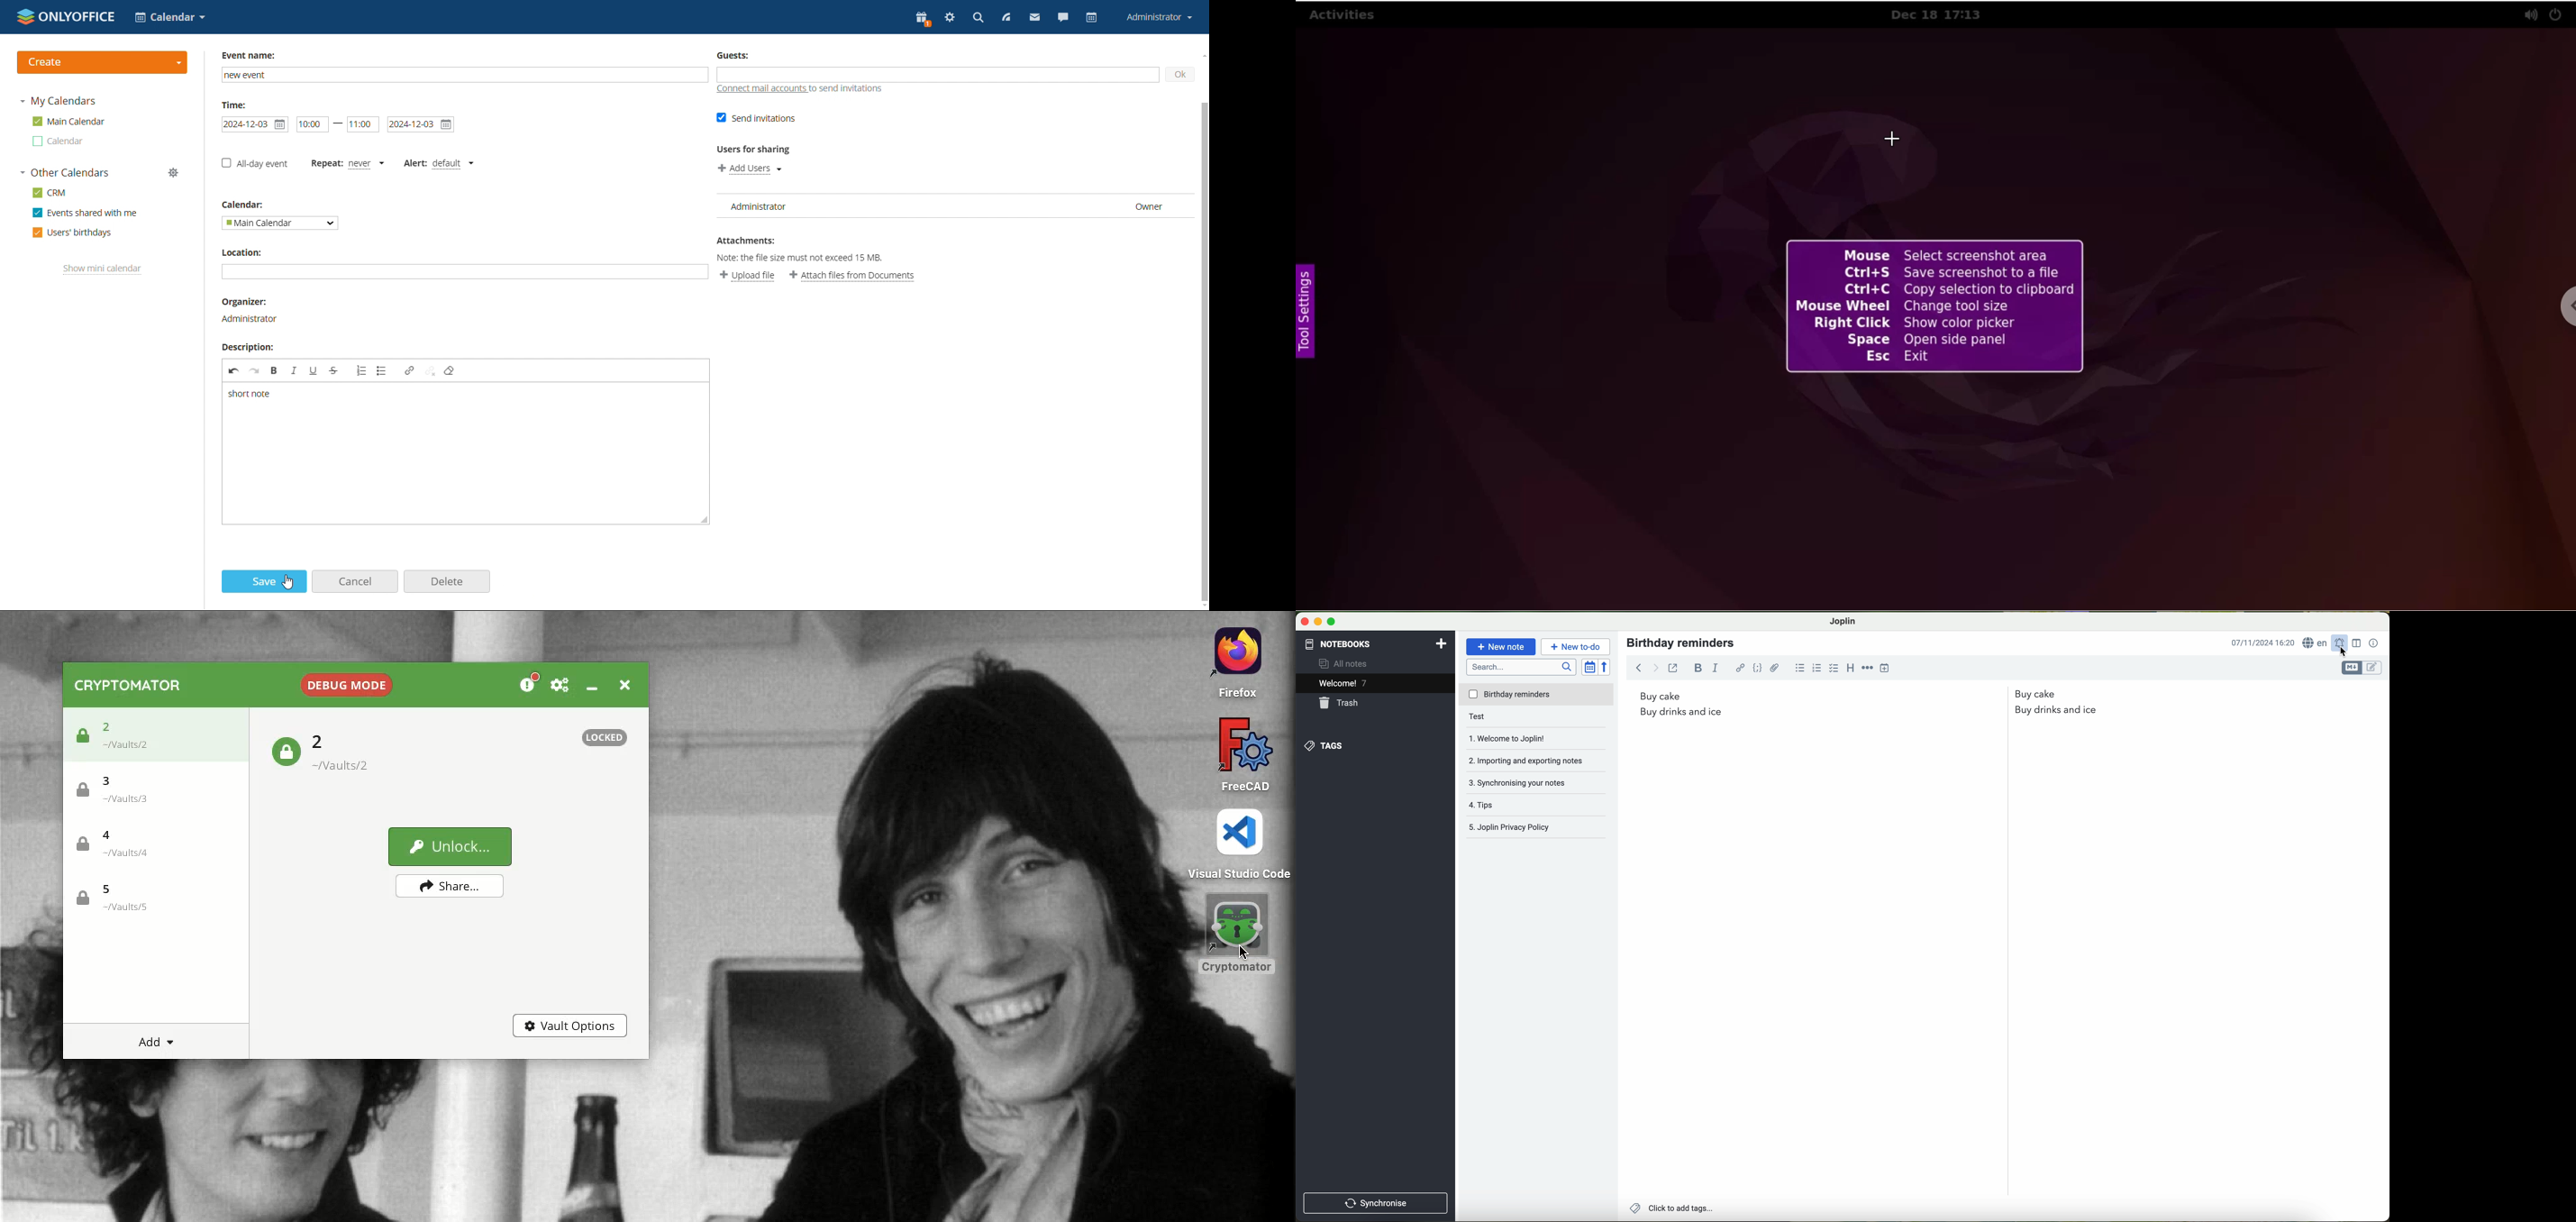 The image size is (2576, 1232). I want to click on Firefox, so click(1232, 661).